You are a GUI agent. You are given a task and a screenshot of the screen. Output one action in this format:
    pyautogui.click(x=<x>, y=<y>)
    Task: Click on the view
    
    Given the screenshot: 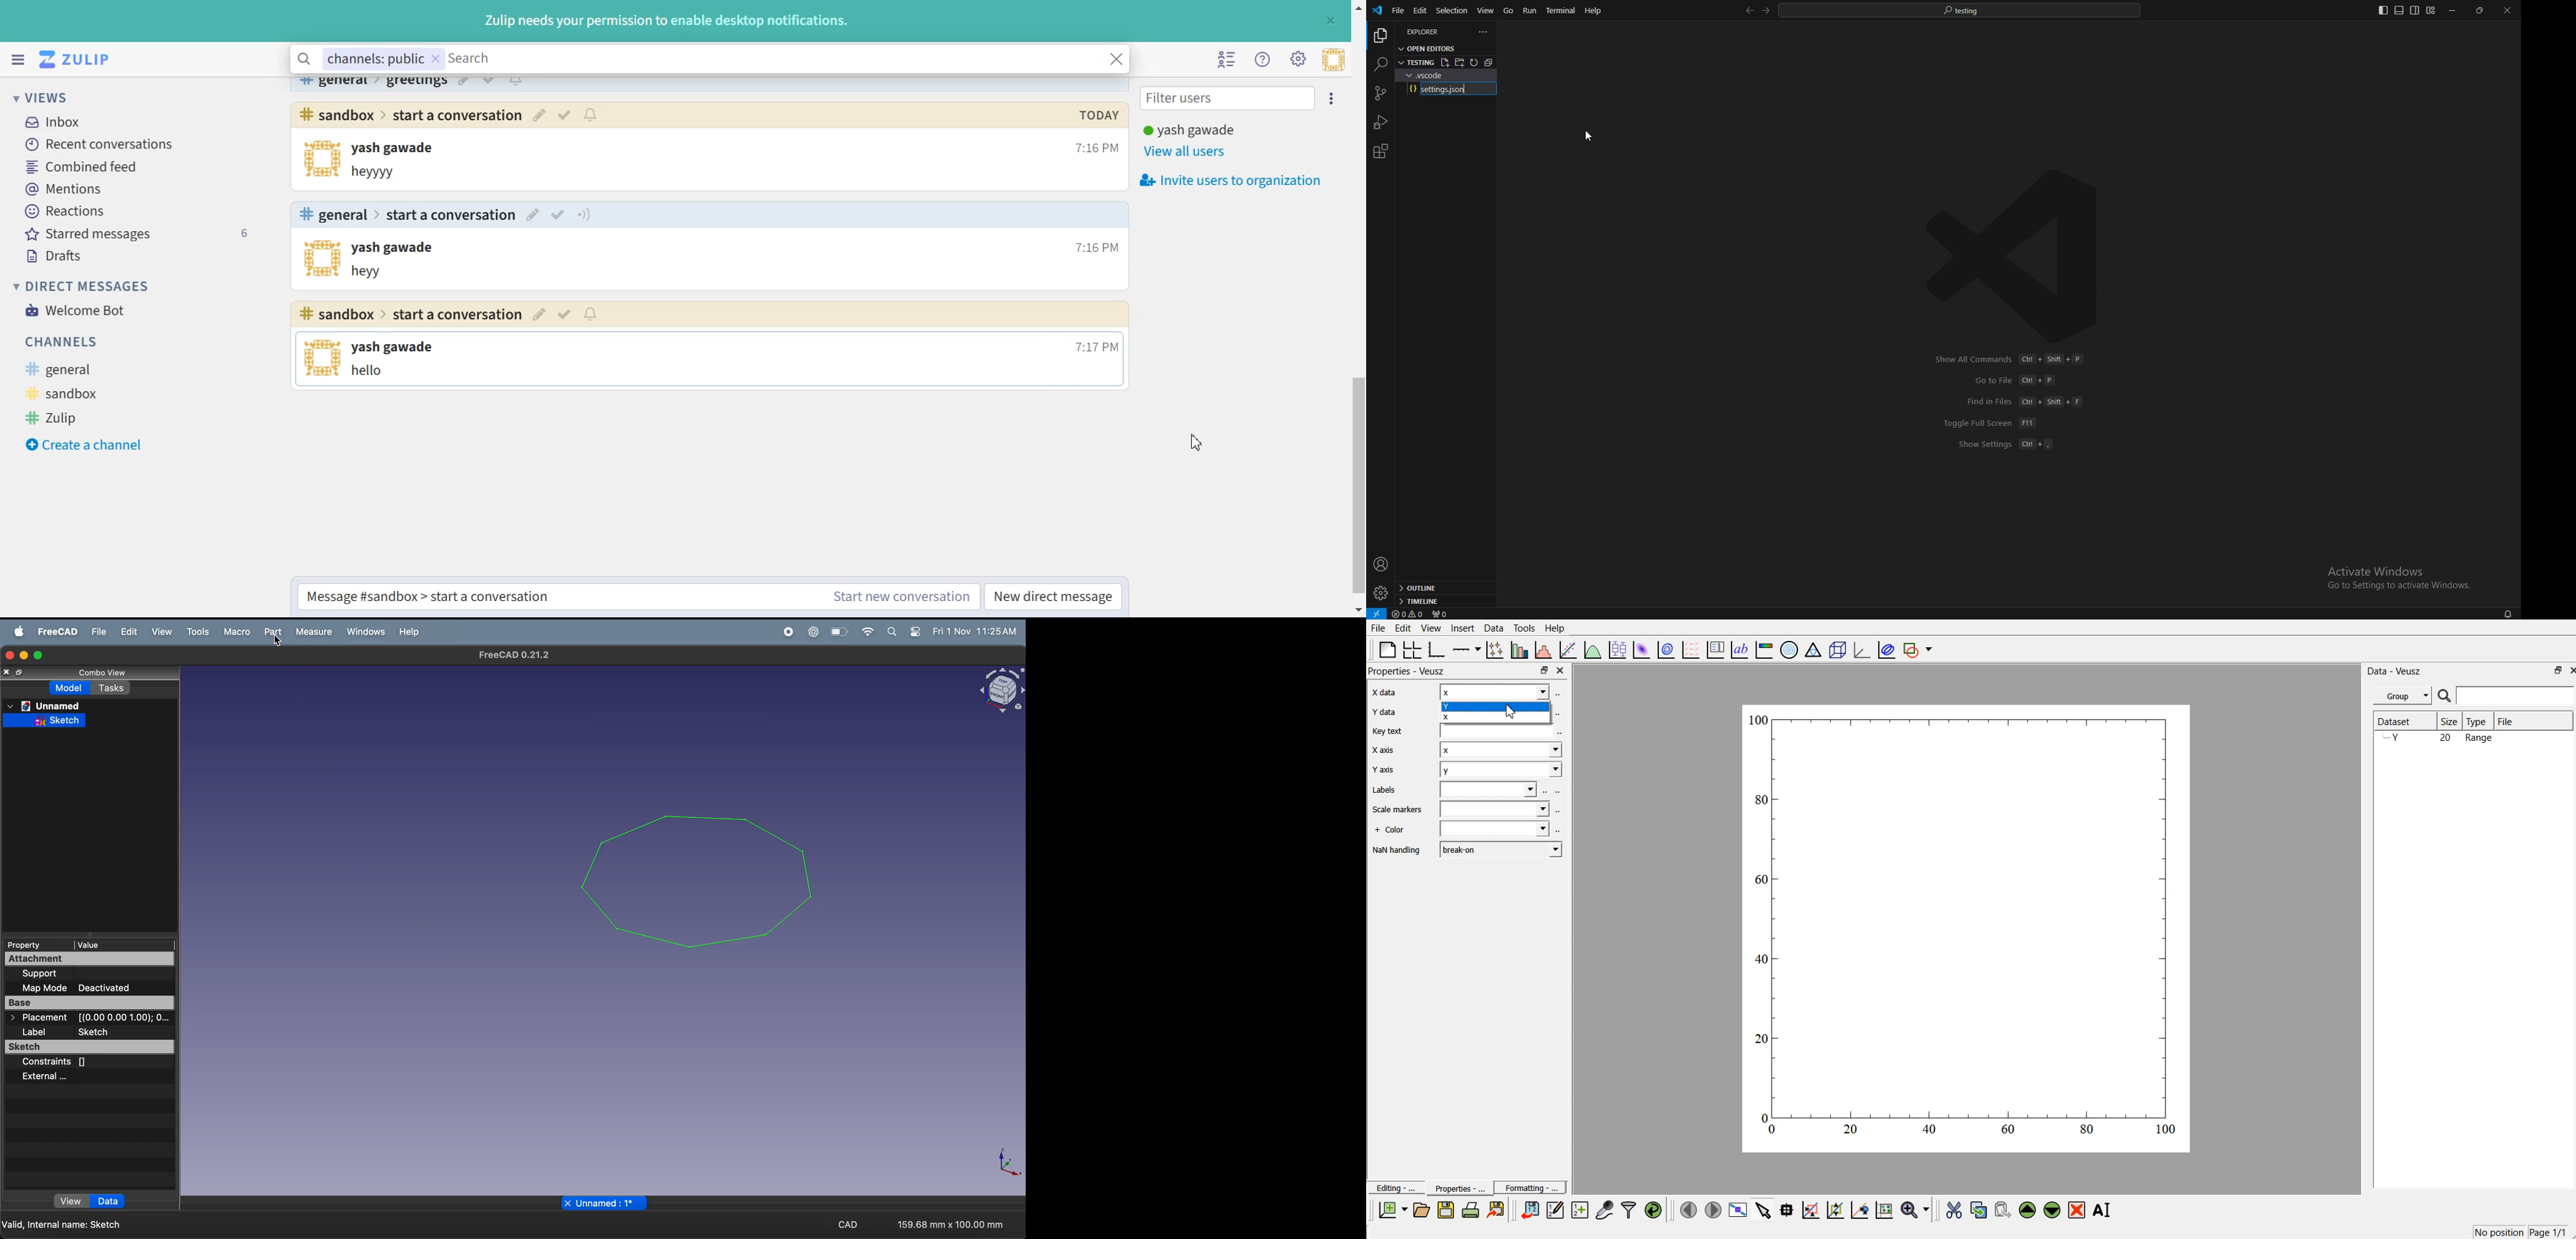 What is the action you would take?
    pyautogui.click(x=73, y=1201)
    